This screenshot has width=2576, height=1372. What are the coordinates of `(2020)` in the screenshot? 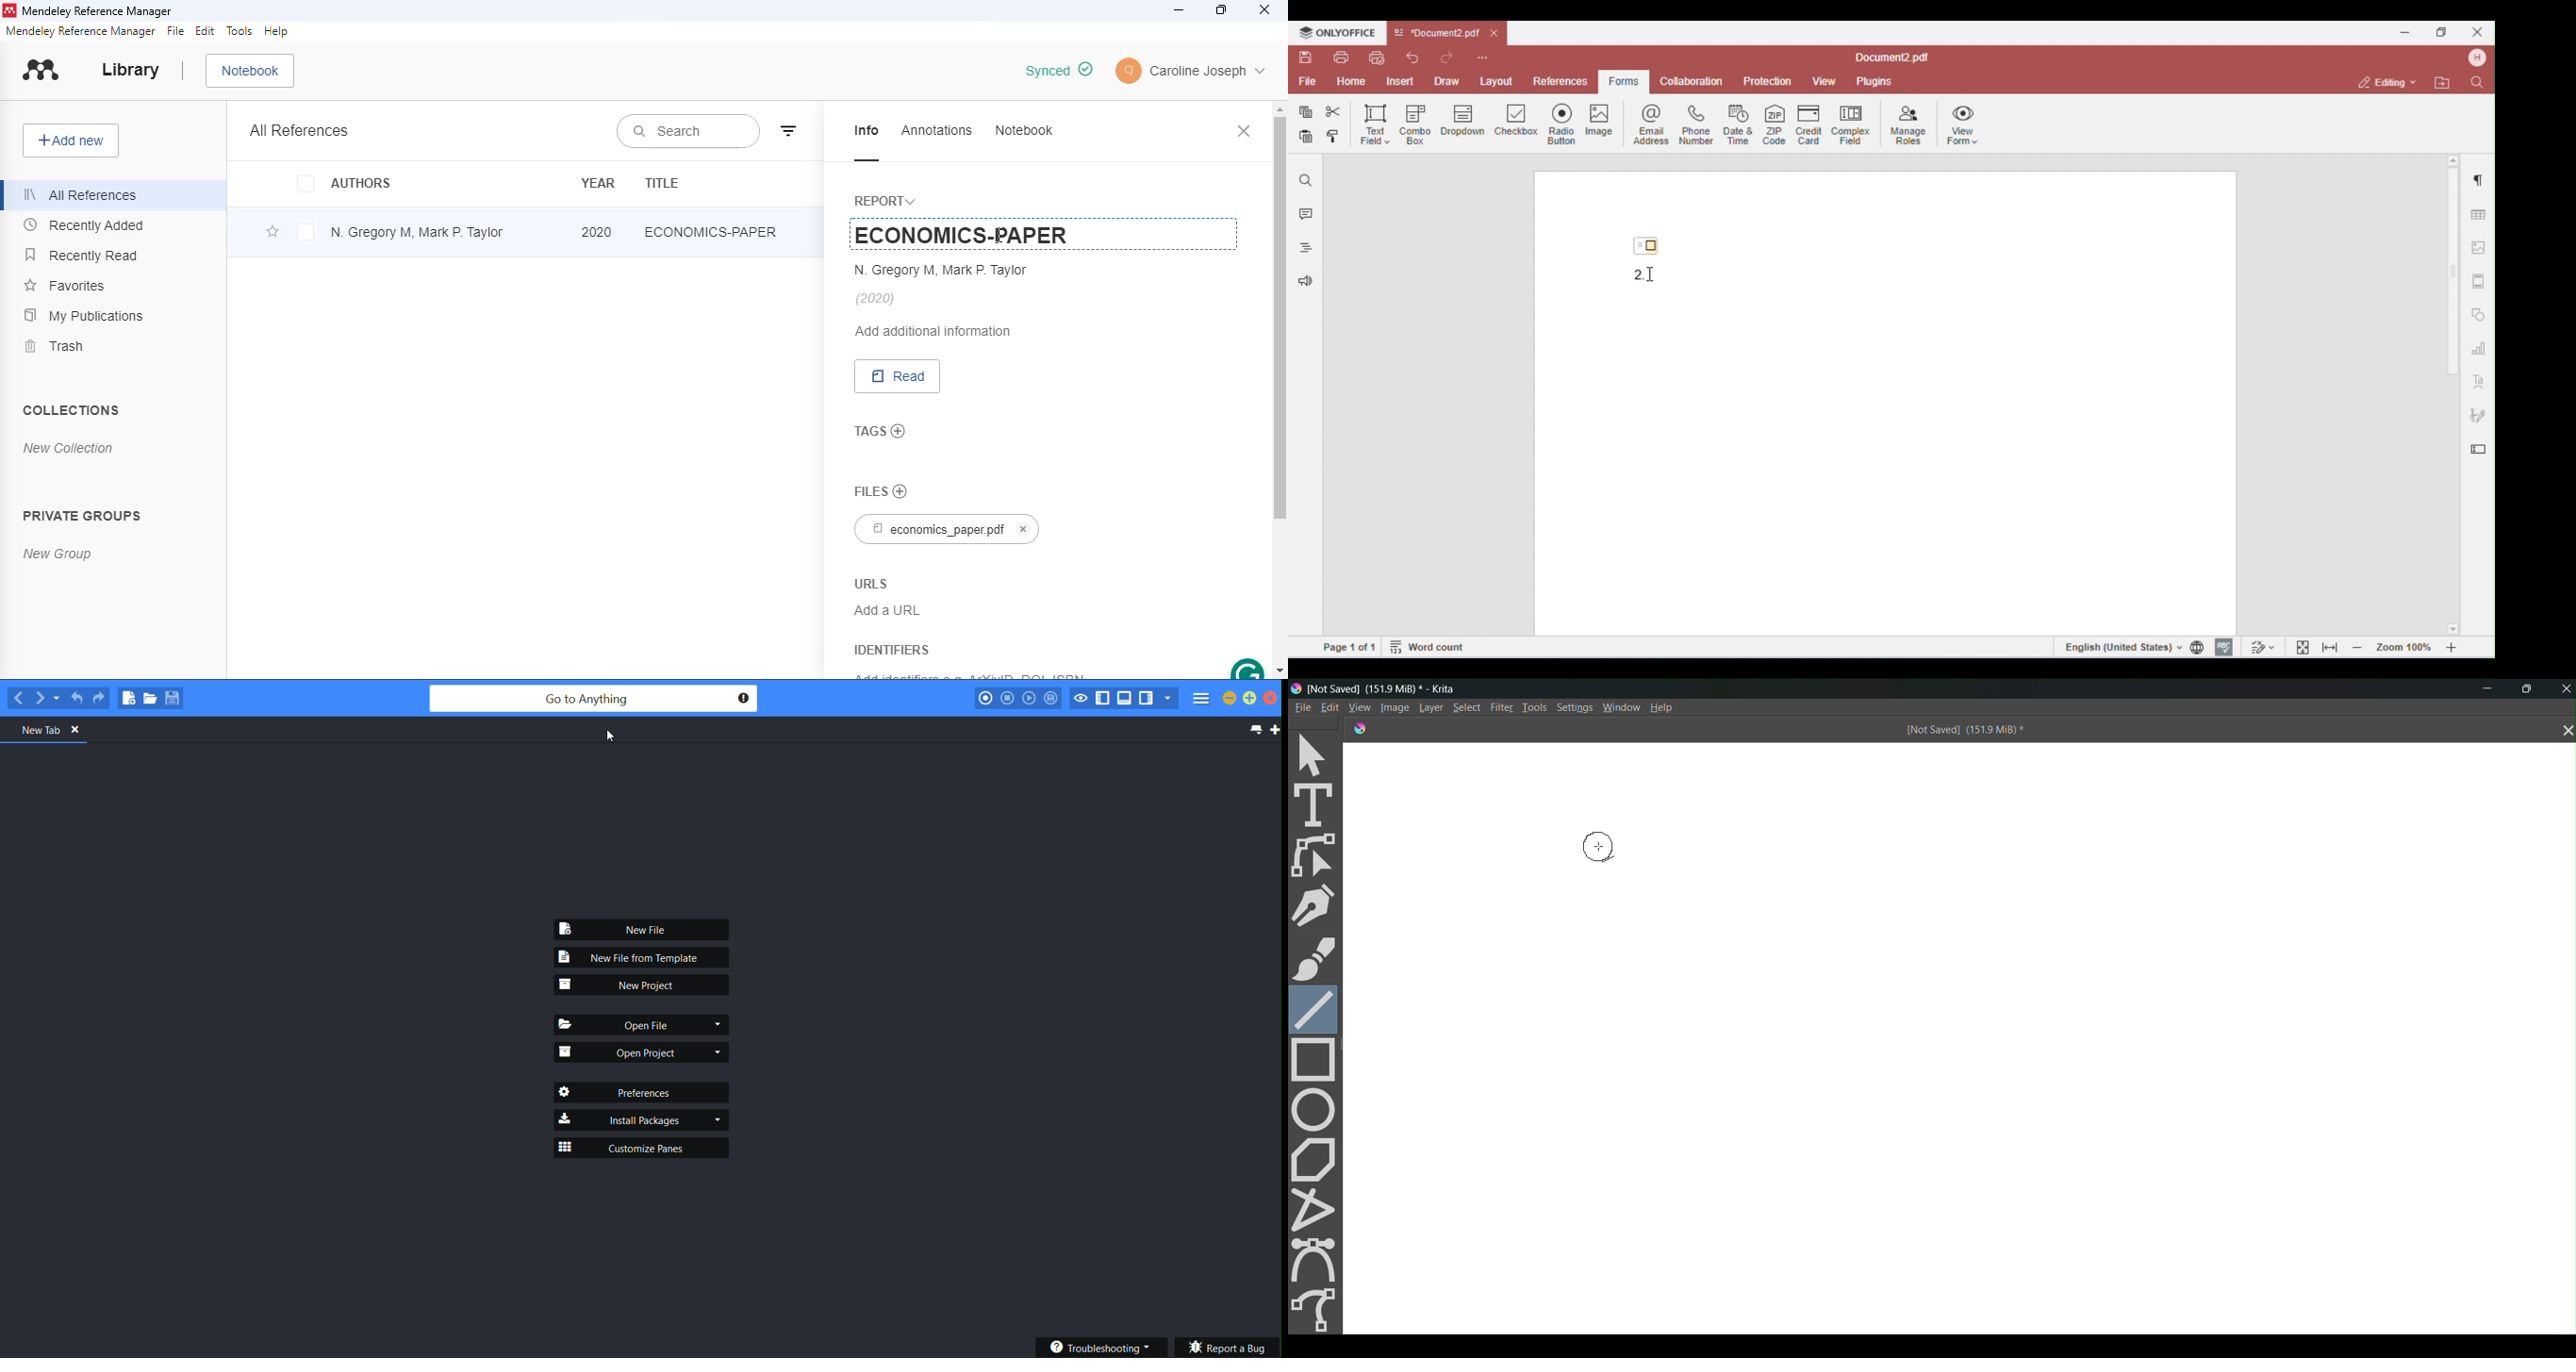 It's located at (876, 299).